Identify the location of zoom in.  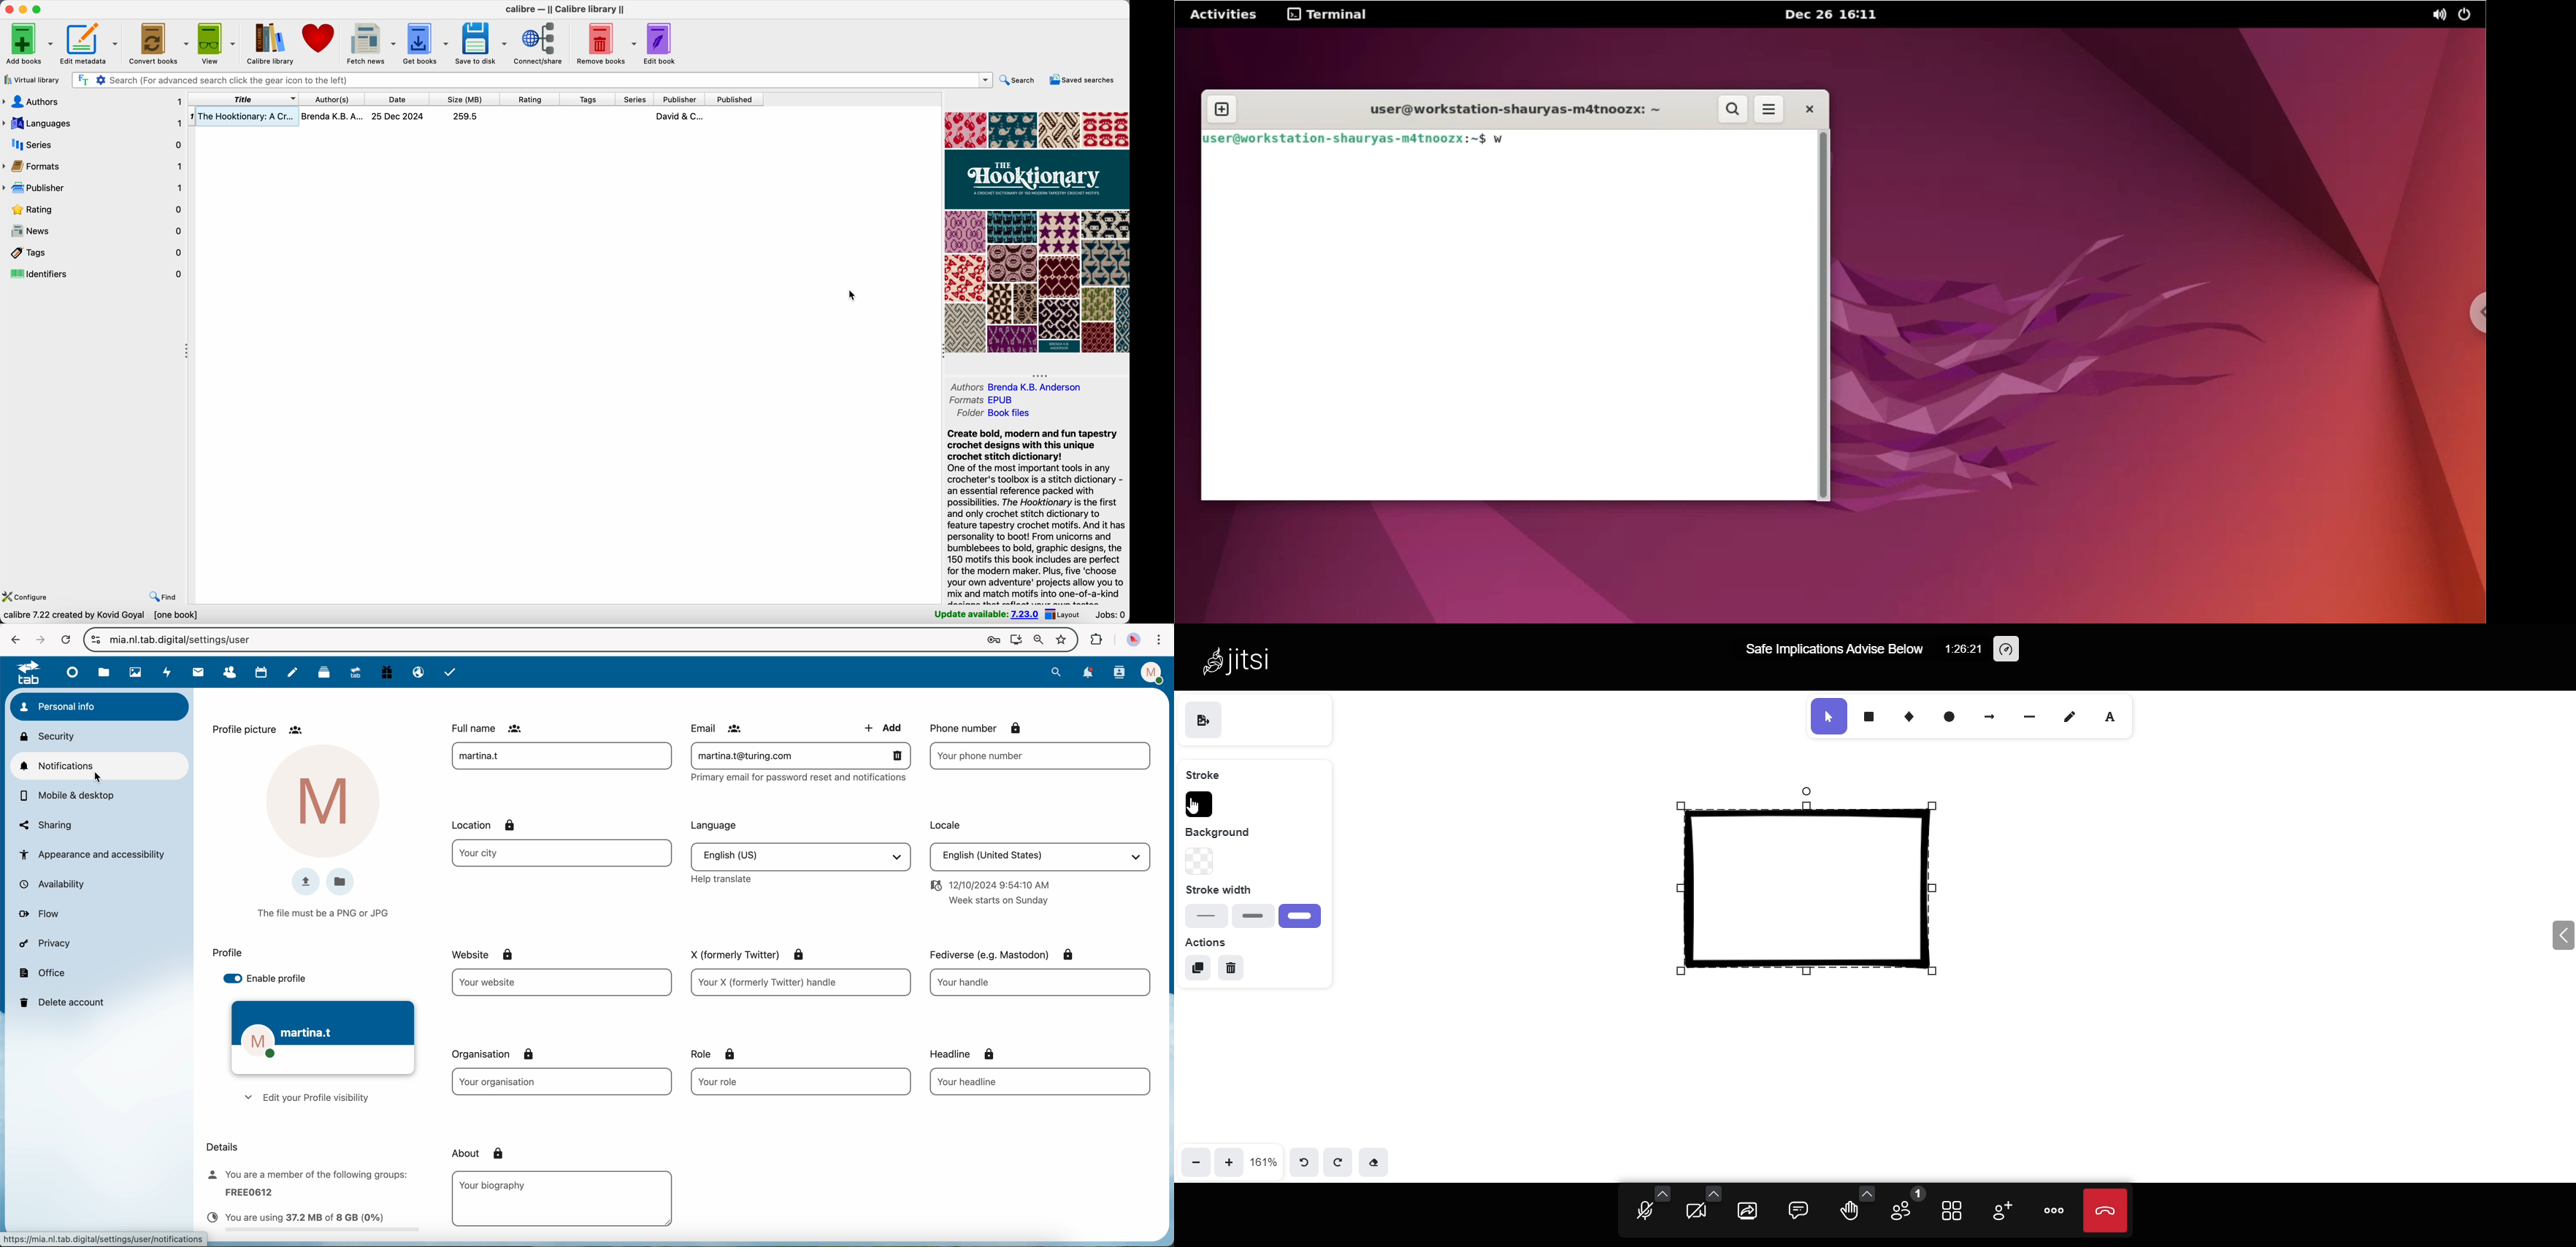
(1227, 1162).